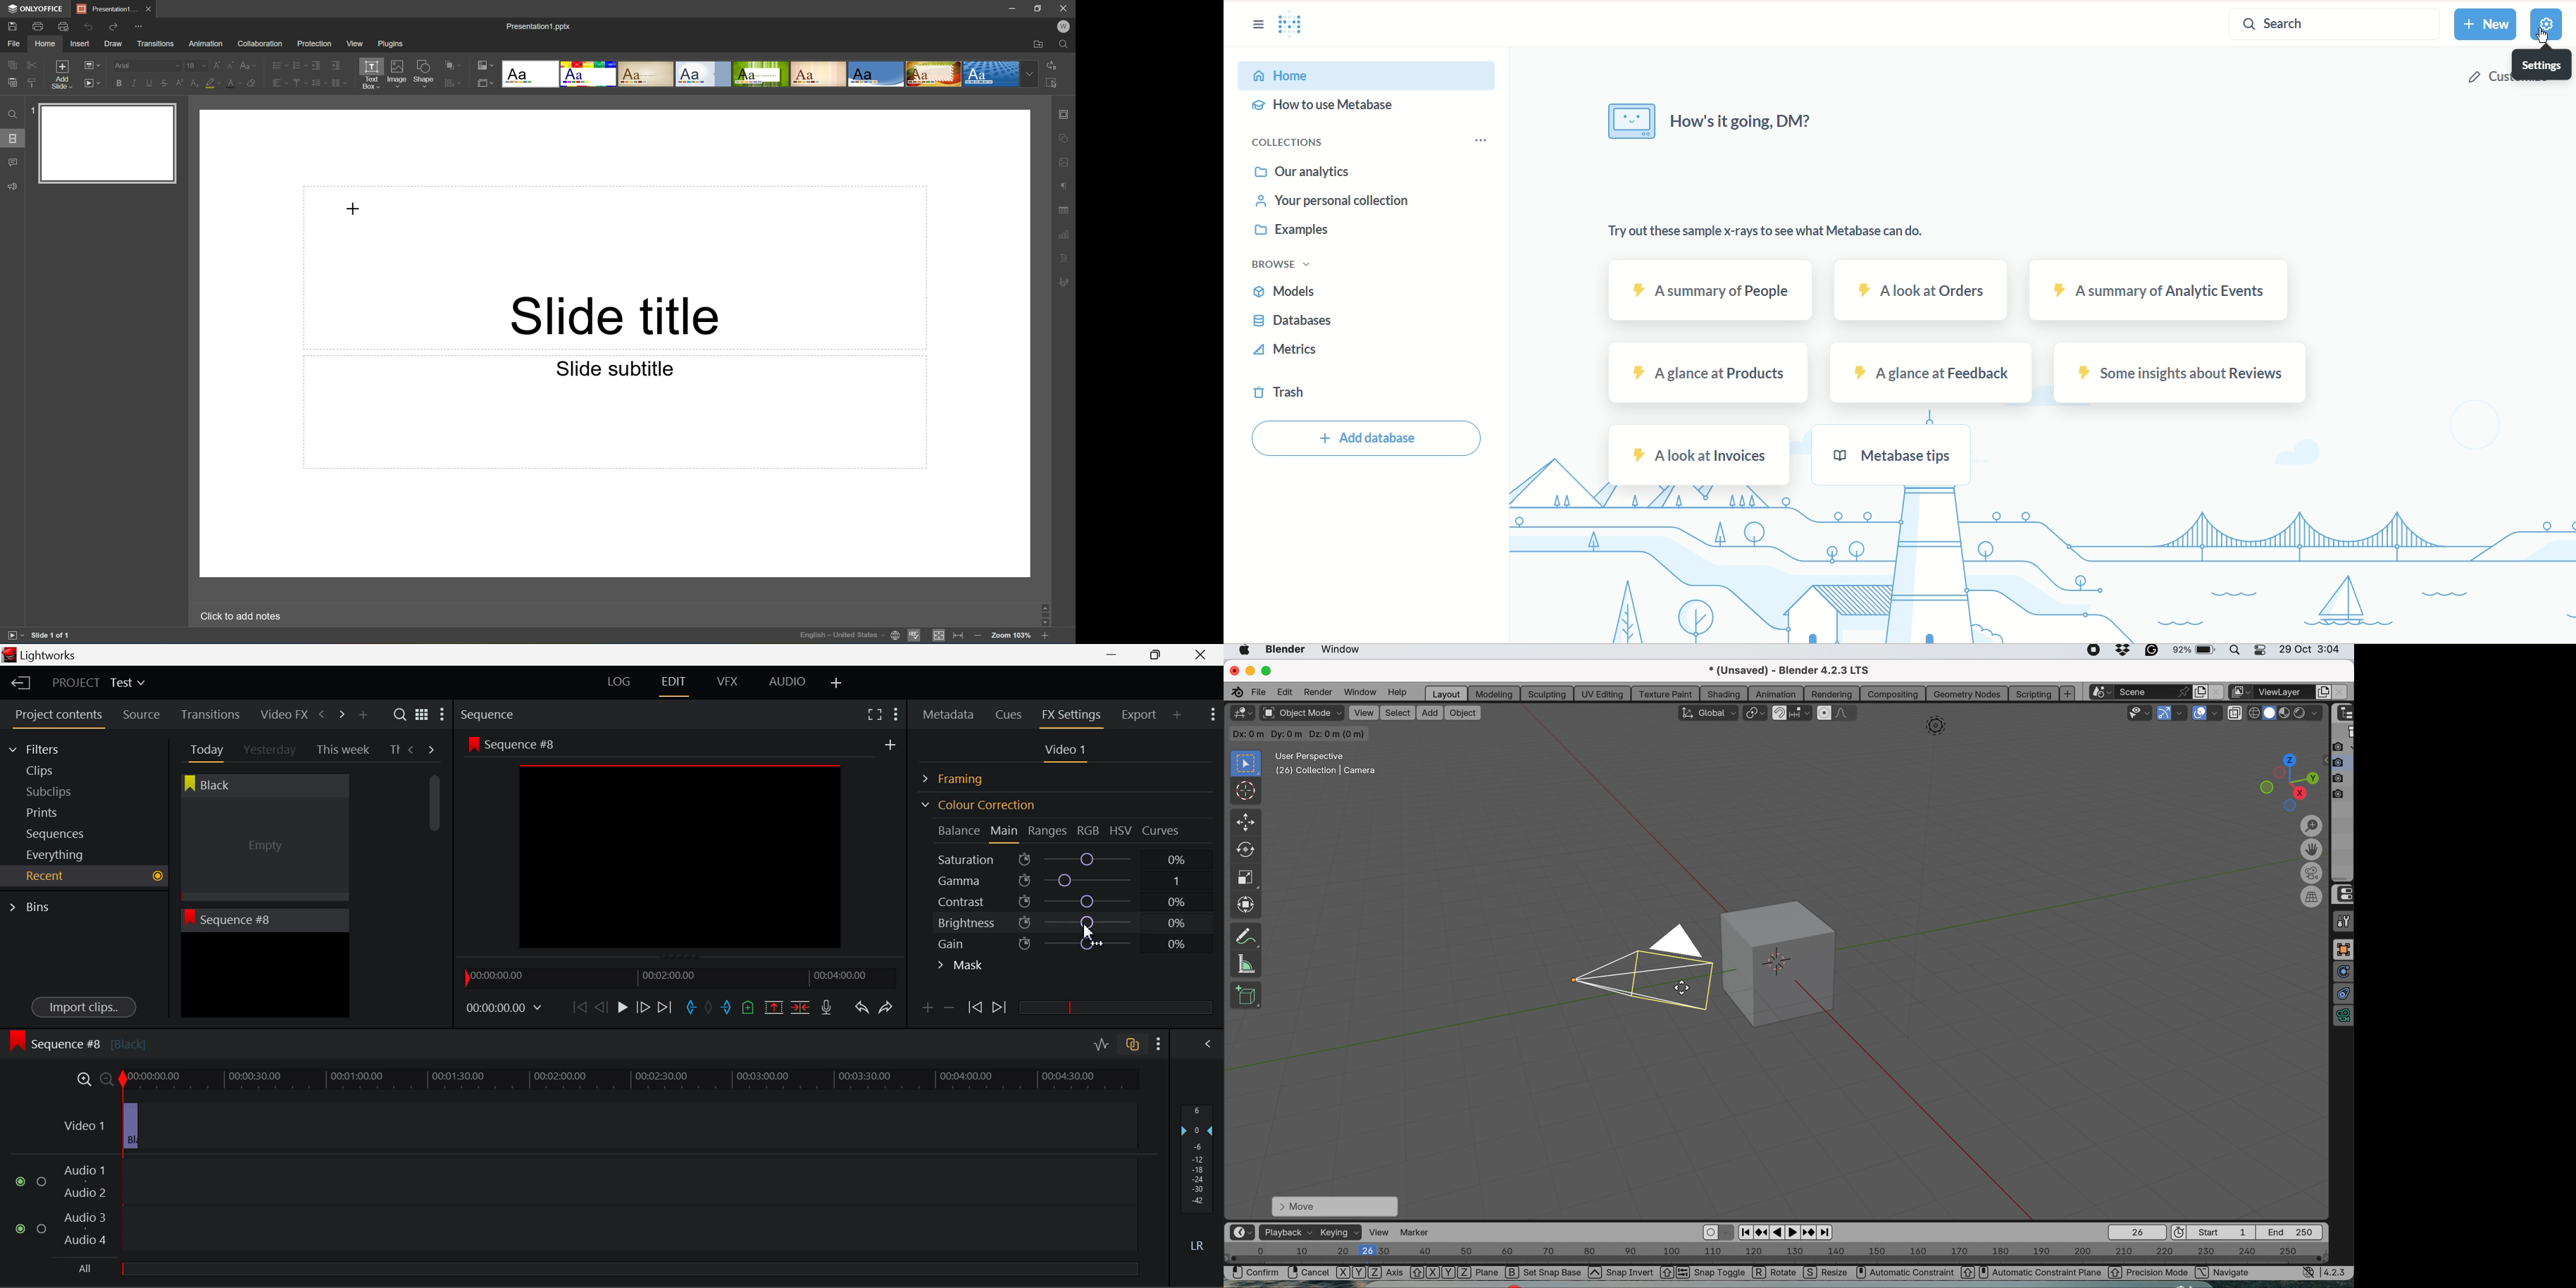  Describe the element at coordinates (1067, 901) in the screenshot. I see `Contrast` at that location.